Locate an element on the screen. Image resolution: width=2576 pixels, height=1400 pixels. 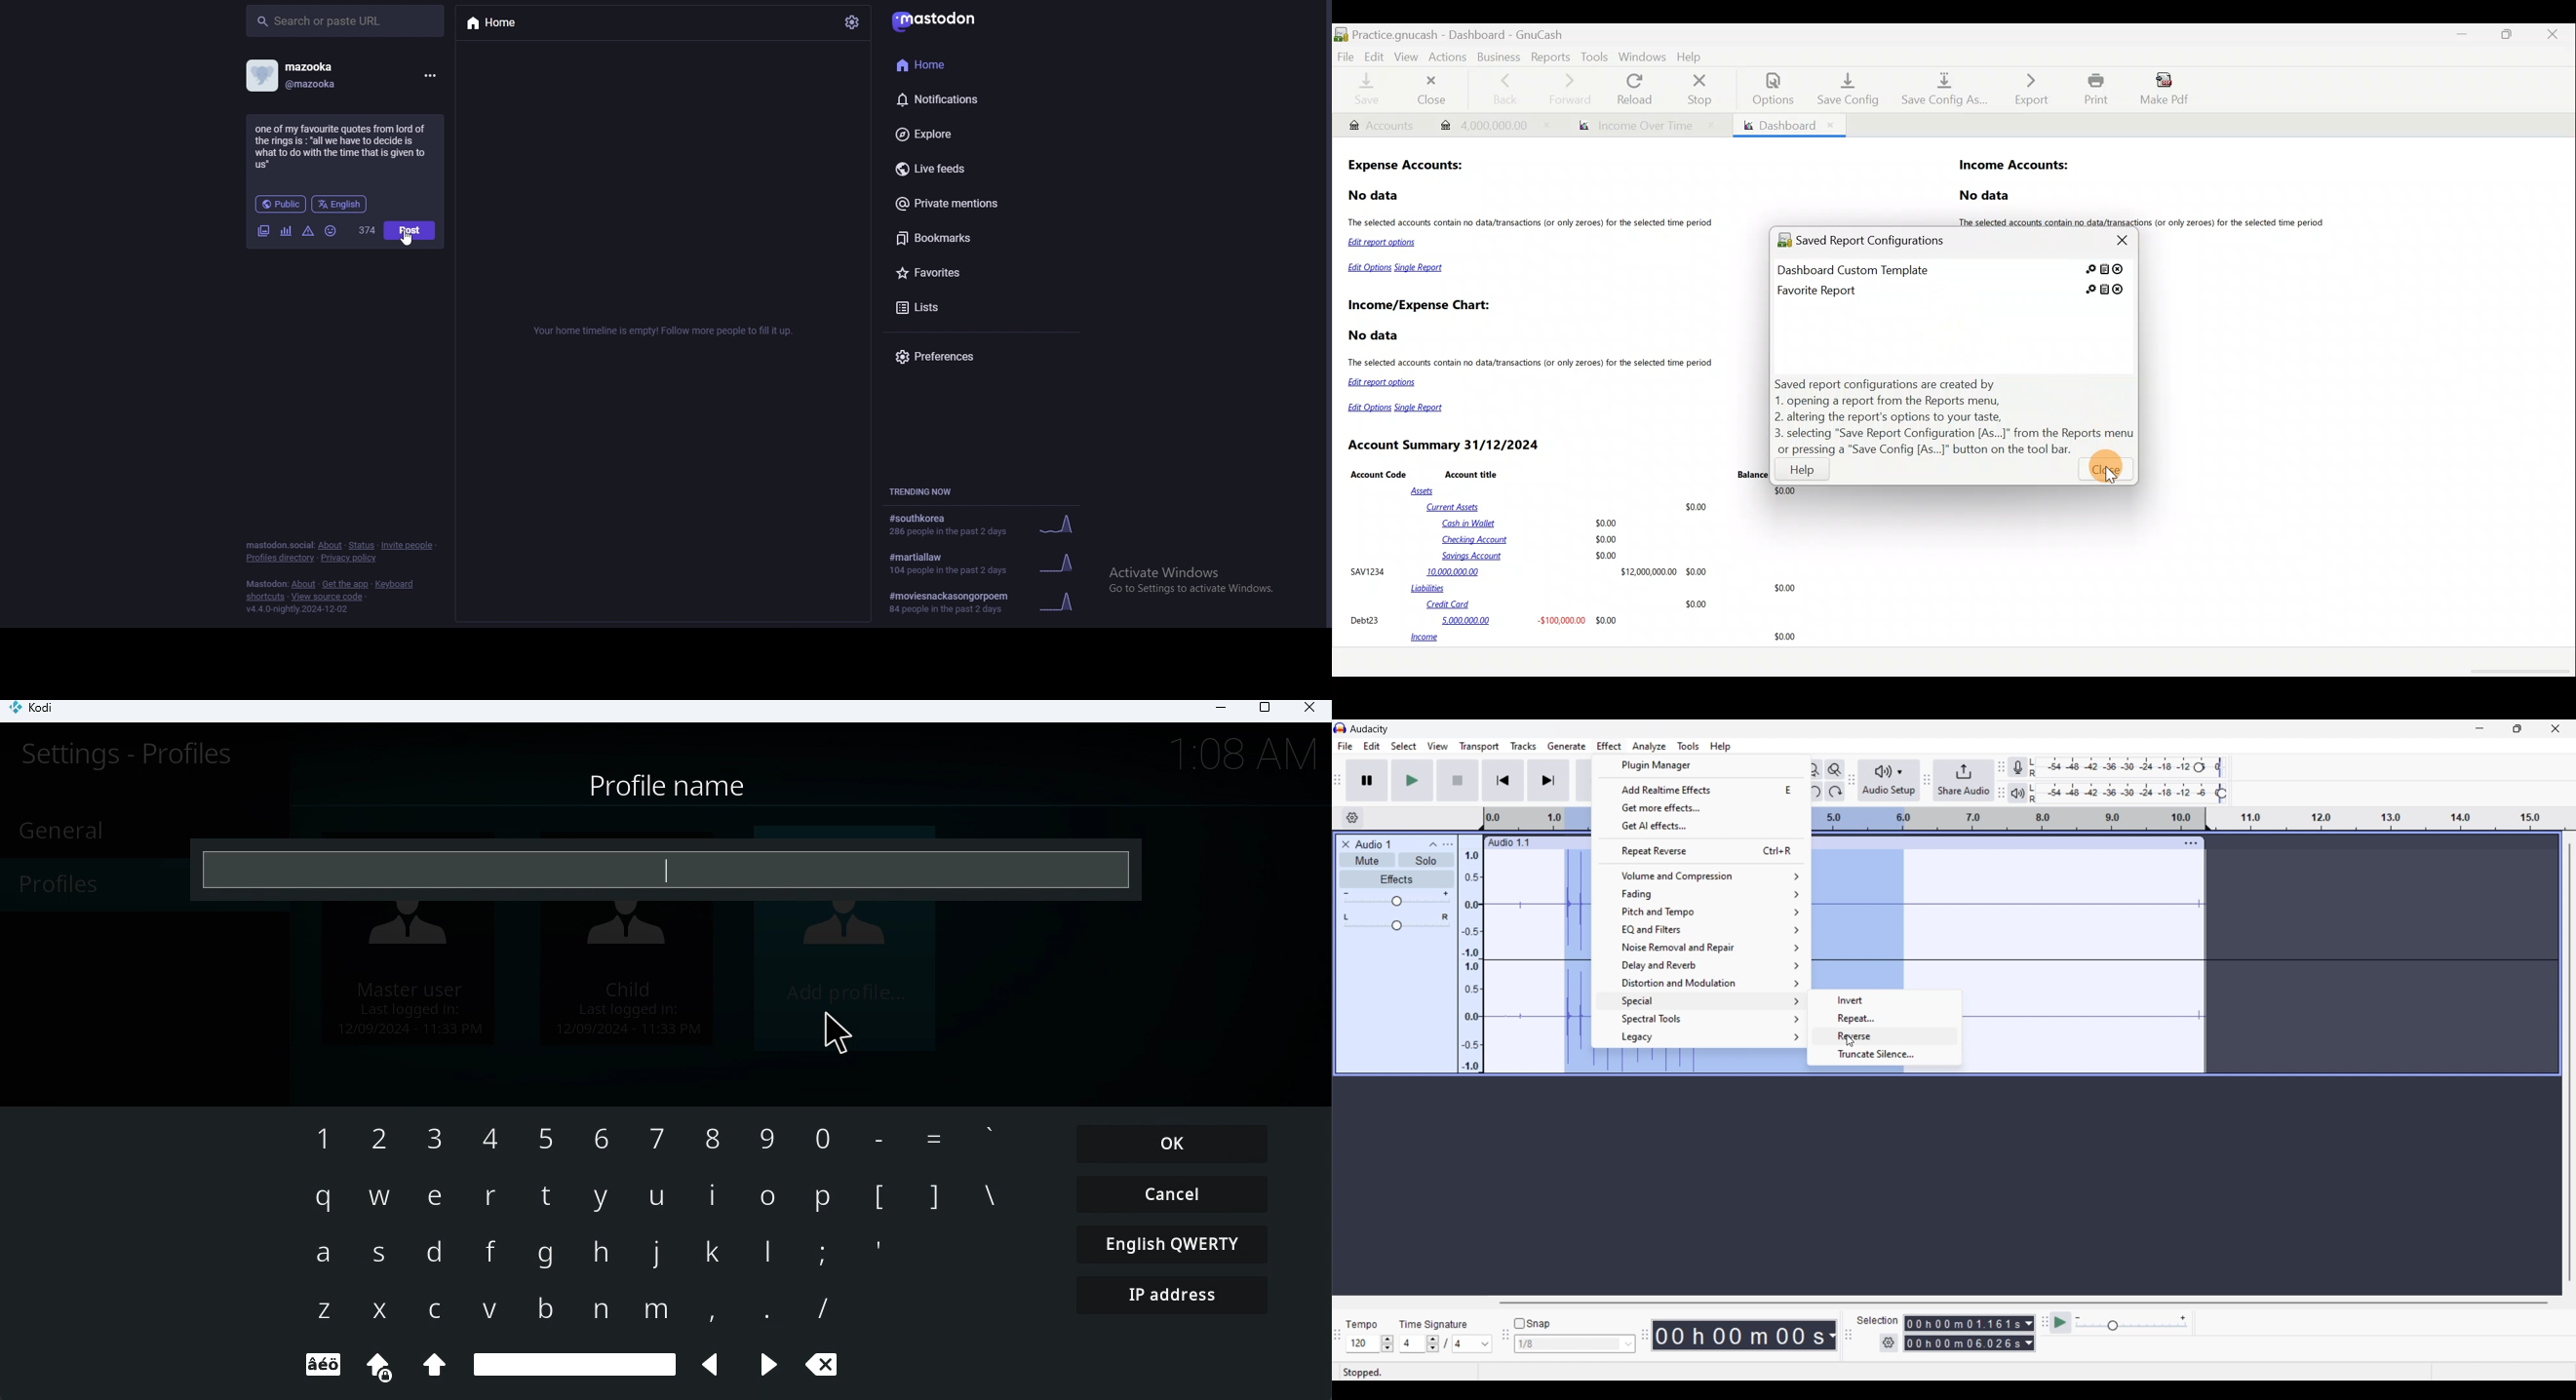
Spectral tool options is located at coordinates (1702, 1019).